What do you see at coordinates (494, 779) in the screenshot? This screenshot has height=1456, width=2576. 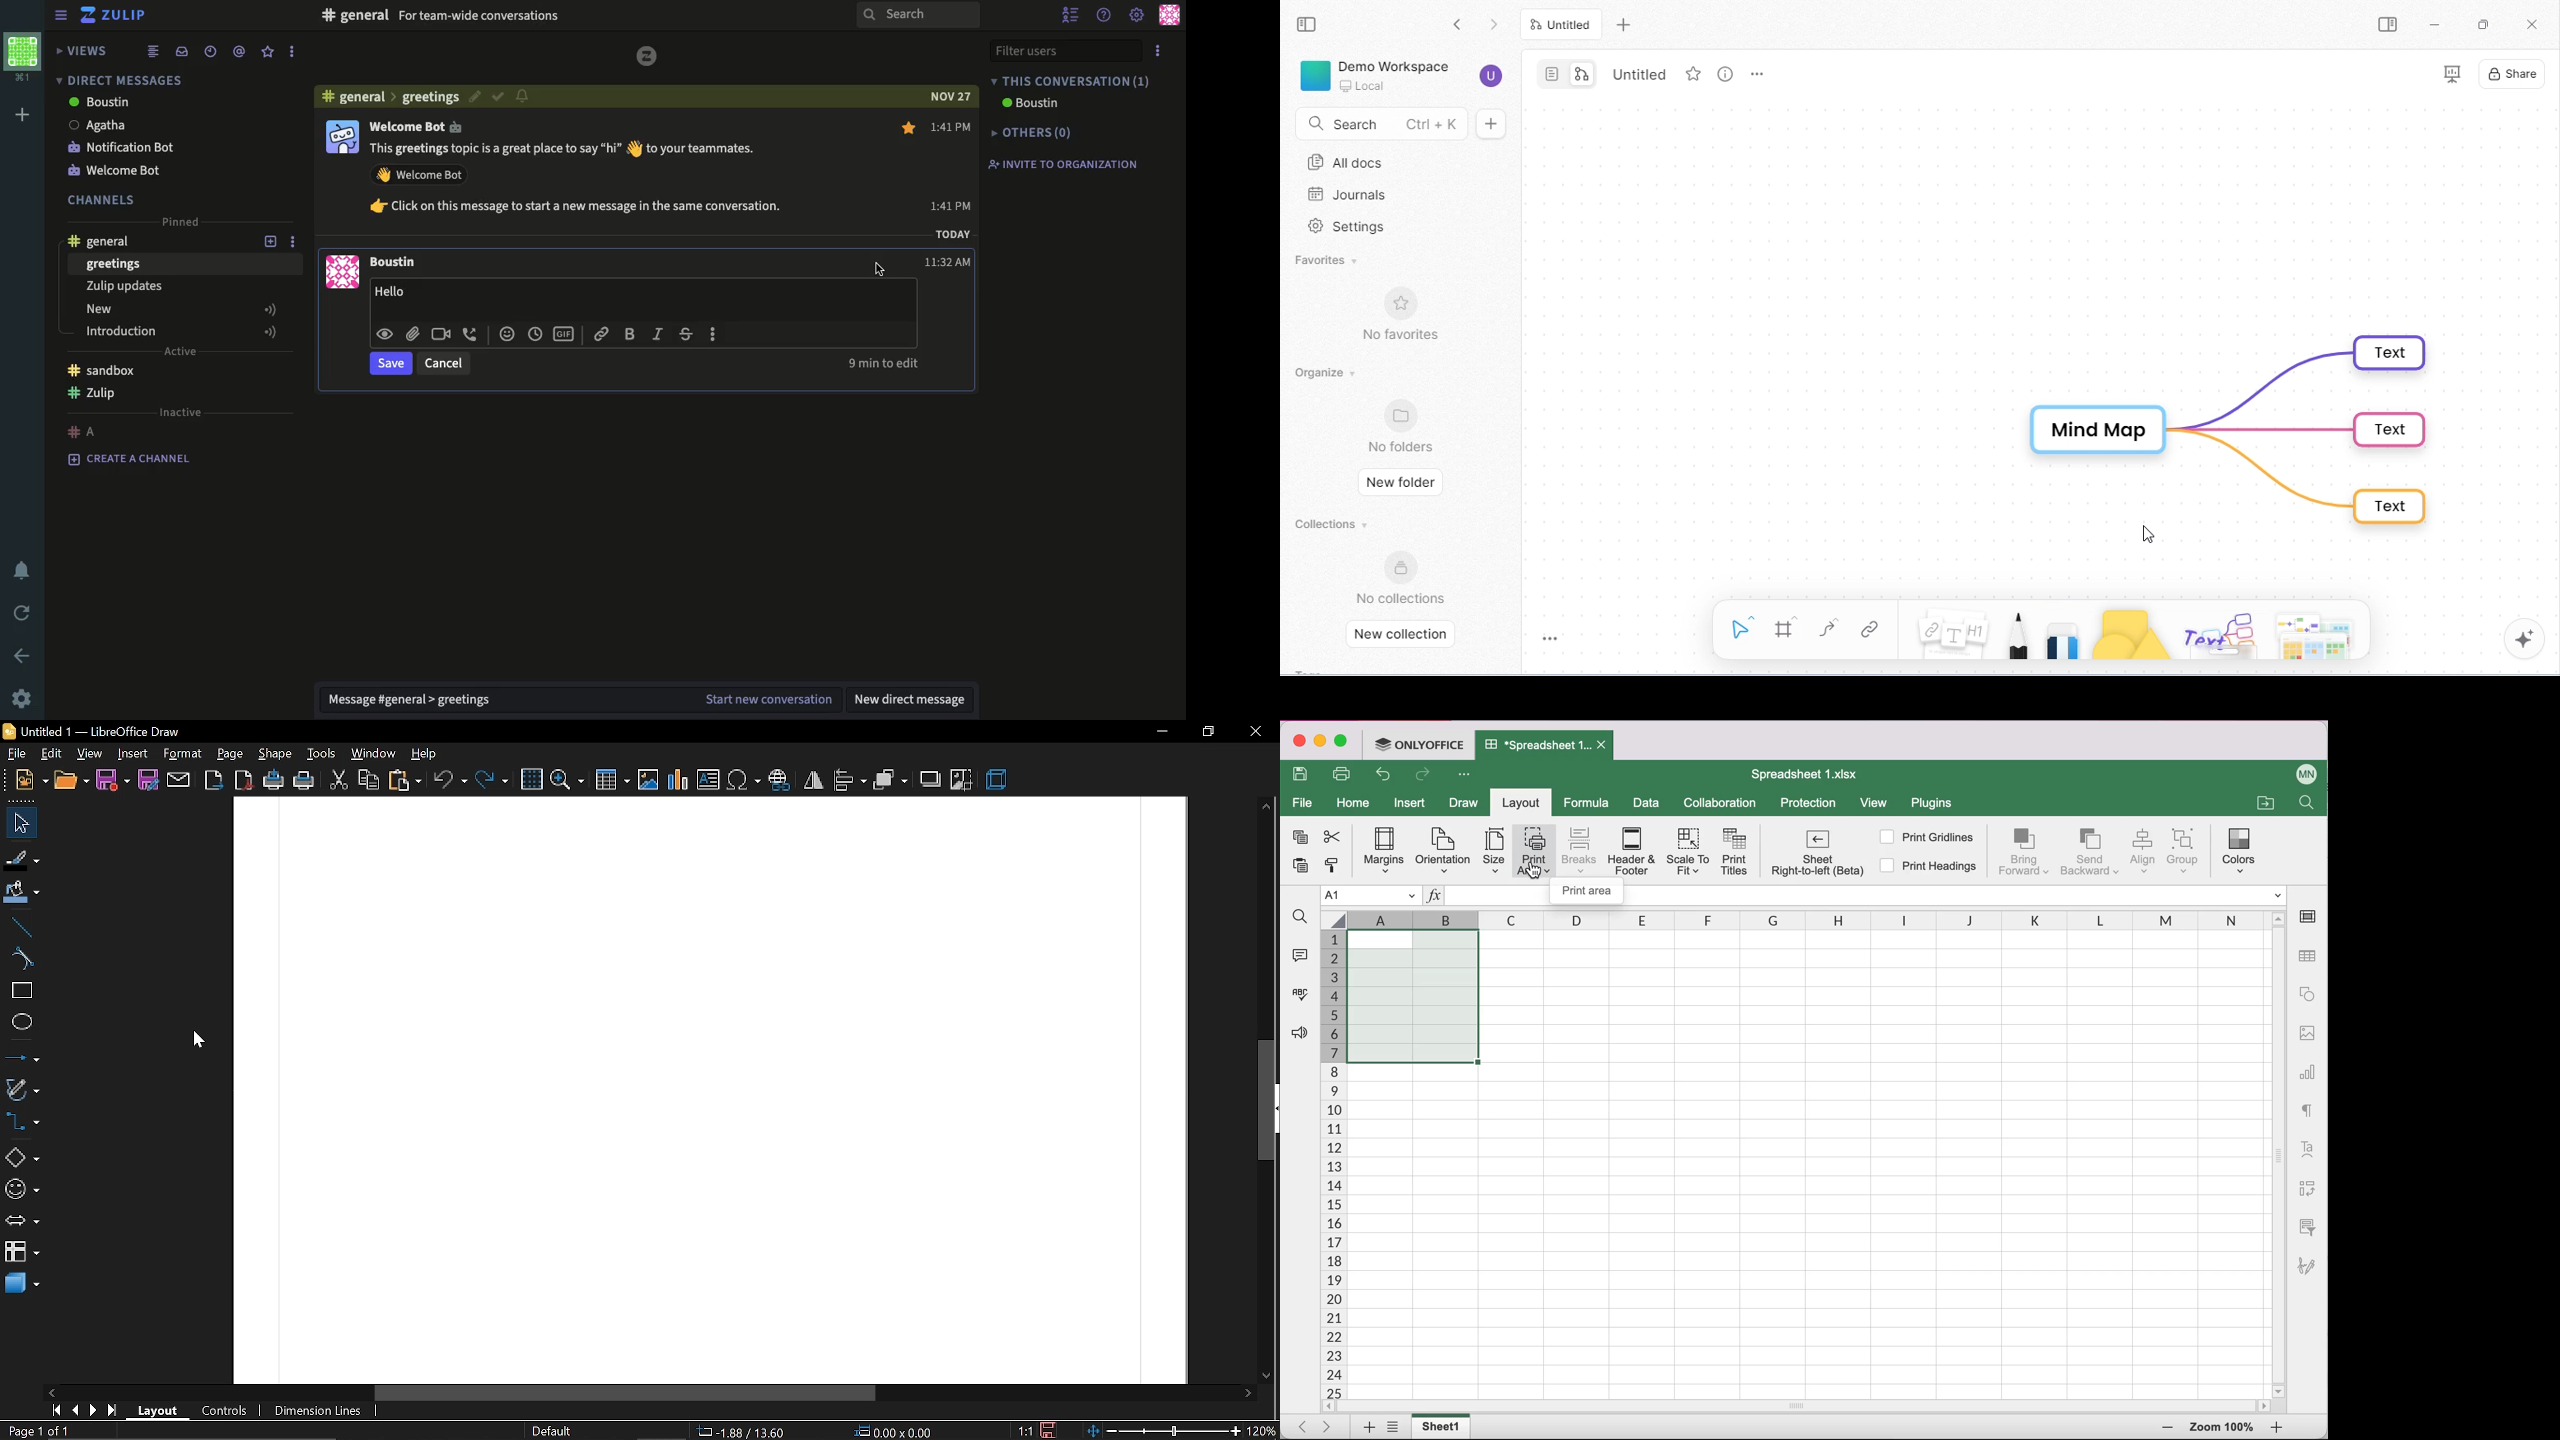 I see `redo` at bounding box center [494, 779].